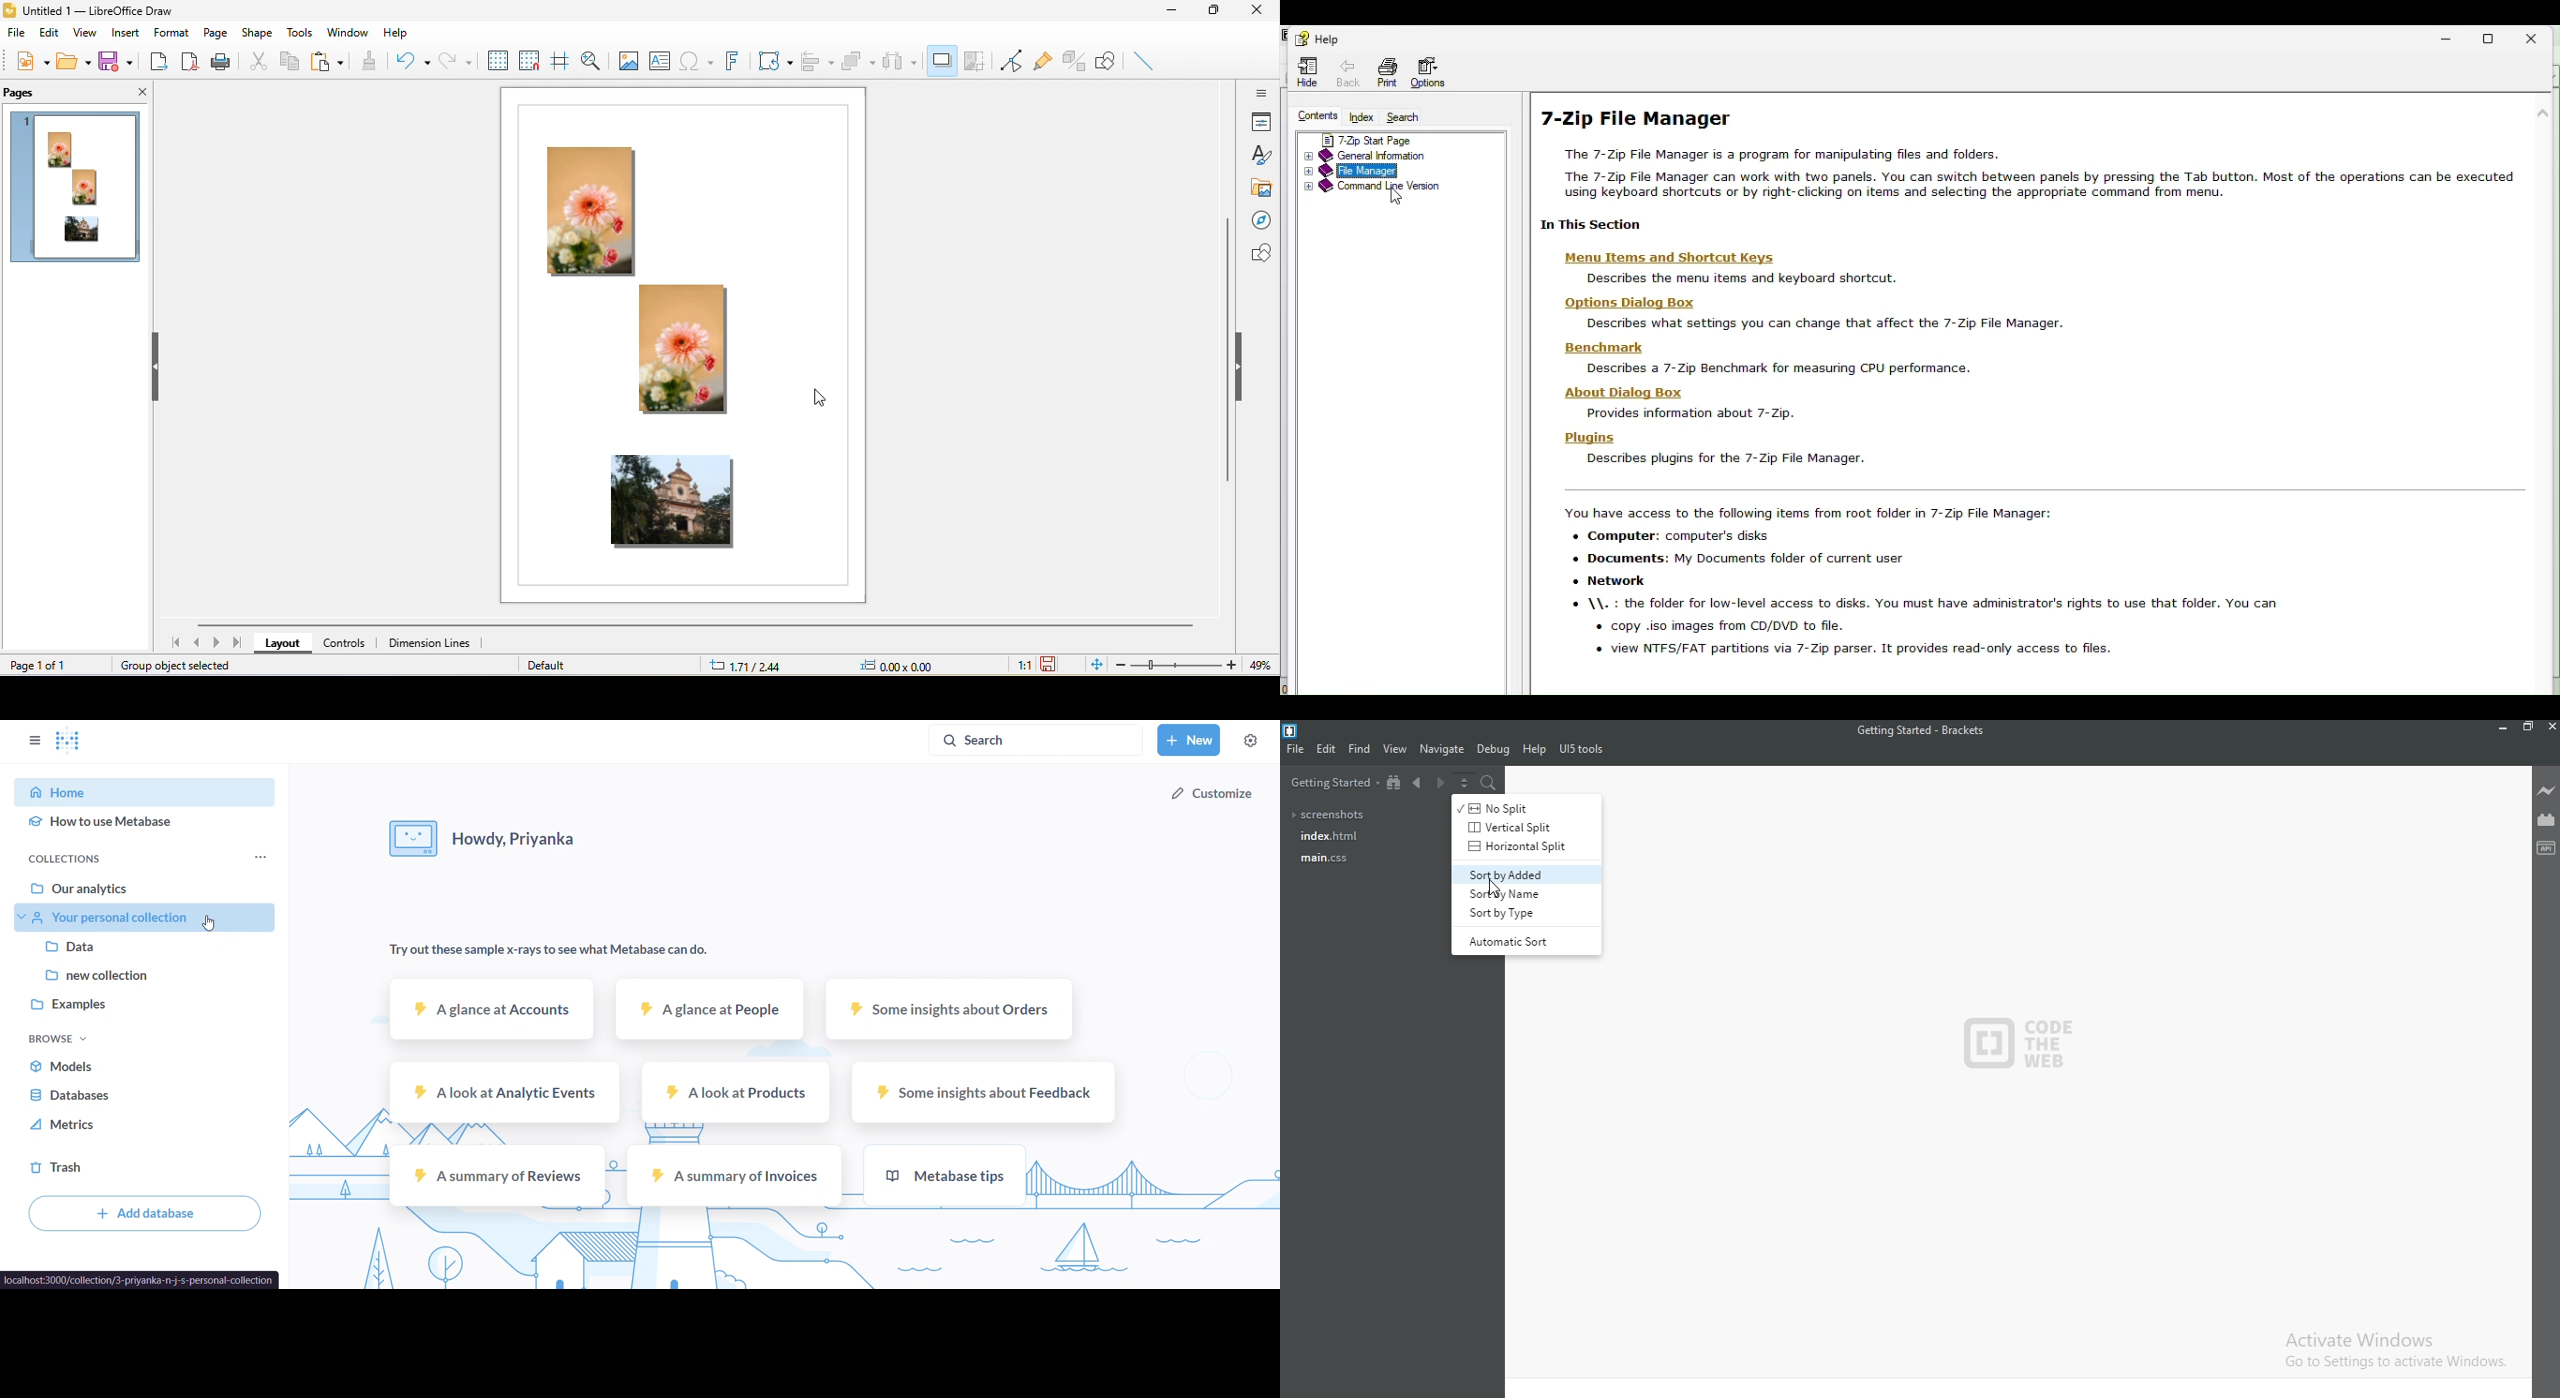  I want to click on page 1 images, so click(77, 191).